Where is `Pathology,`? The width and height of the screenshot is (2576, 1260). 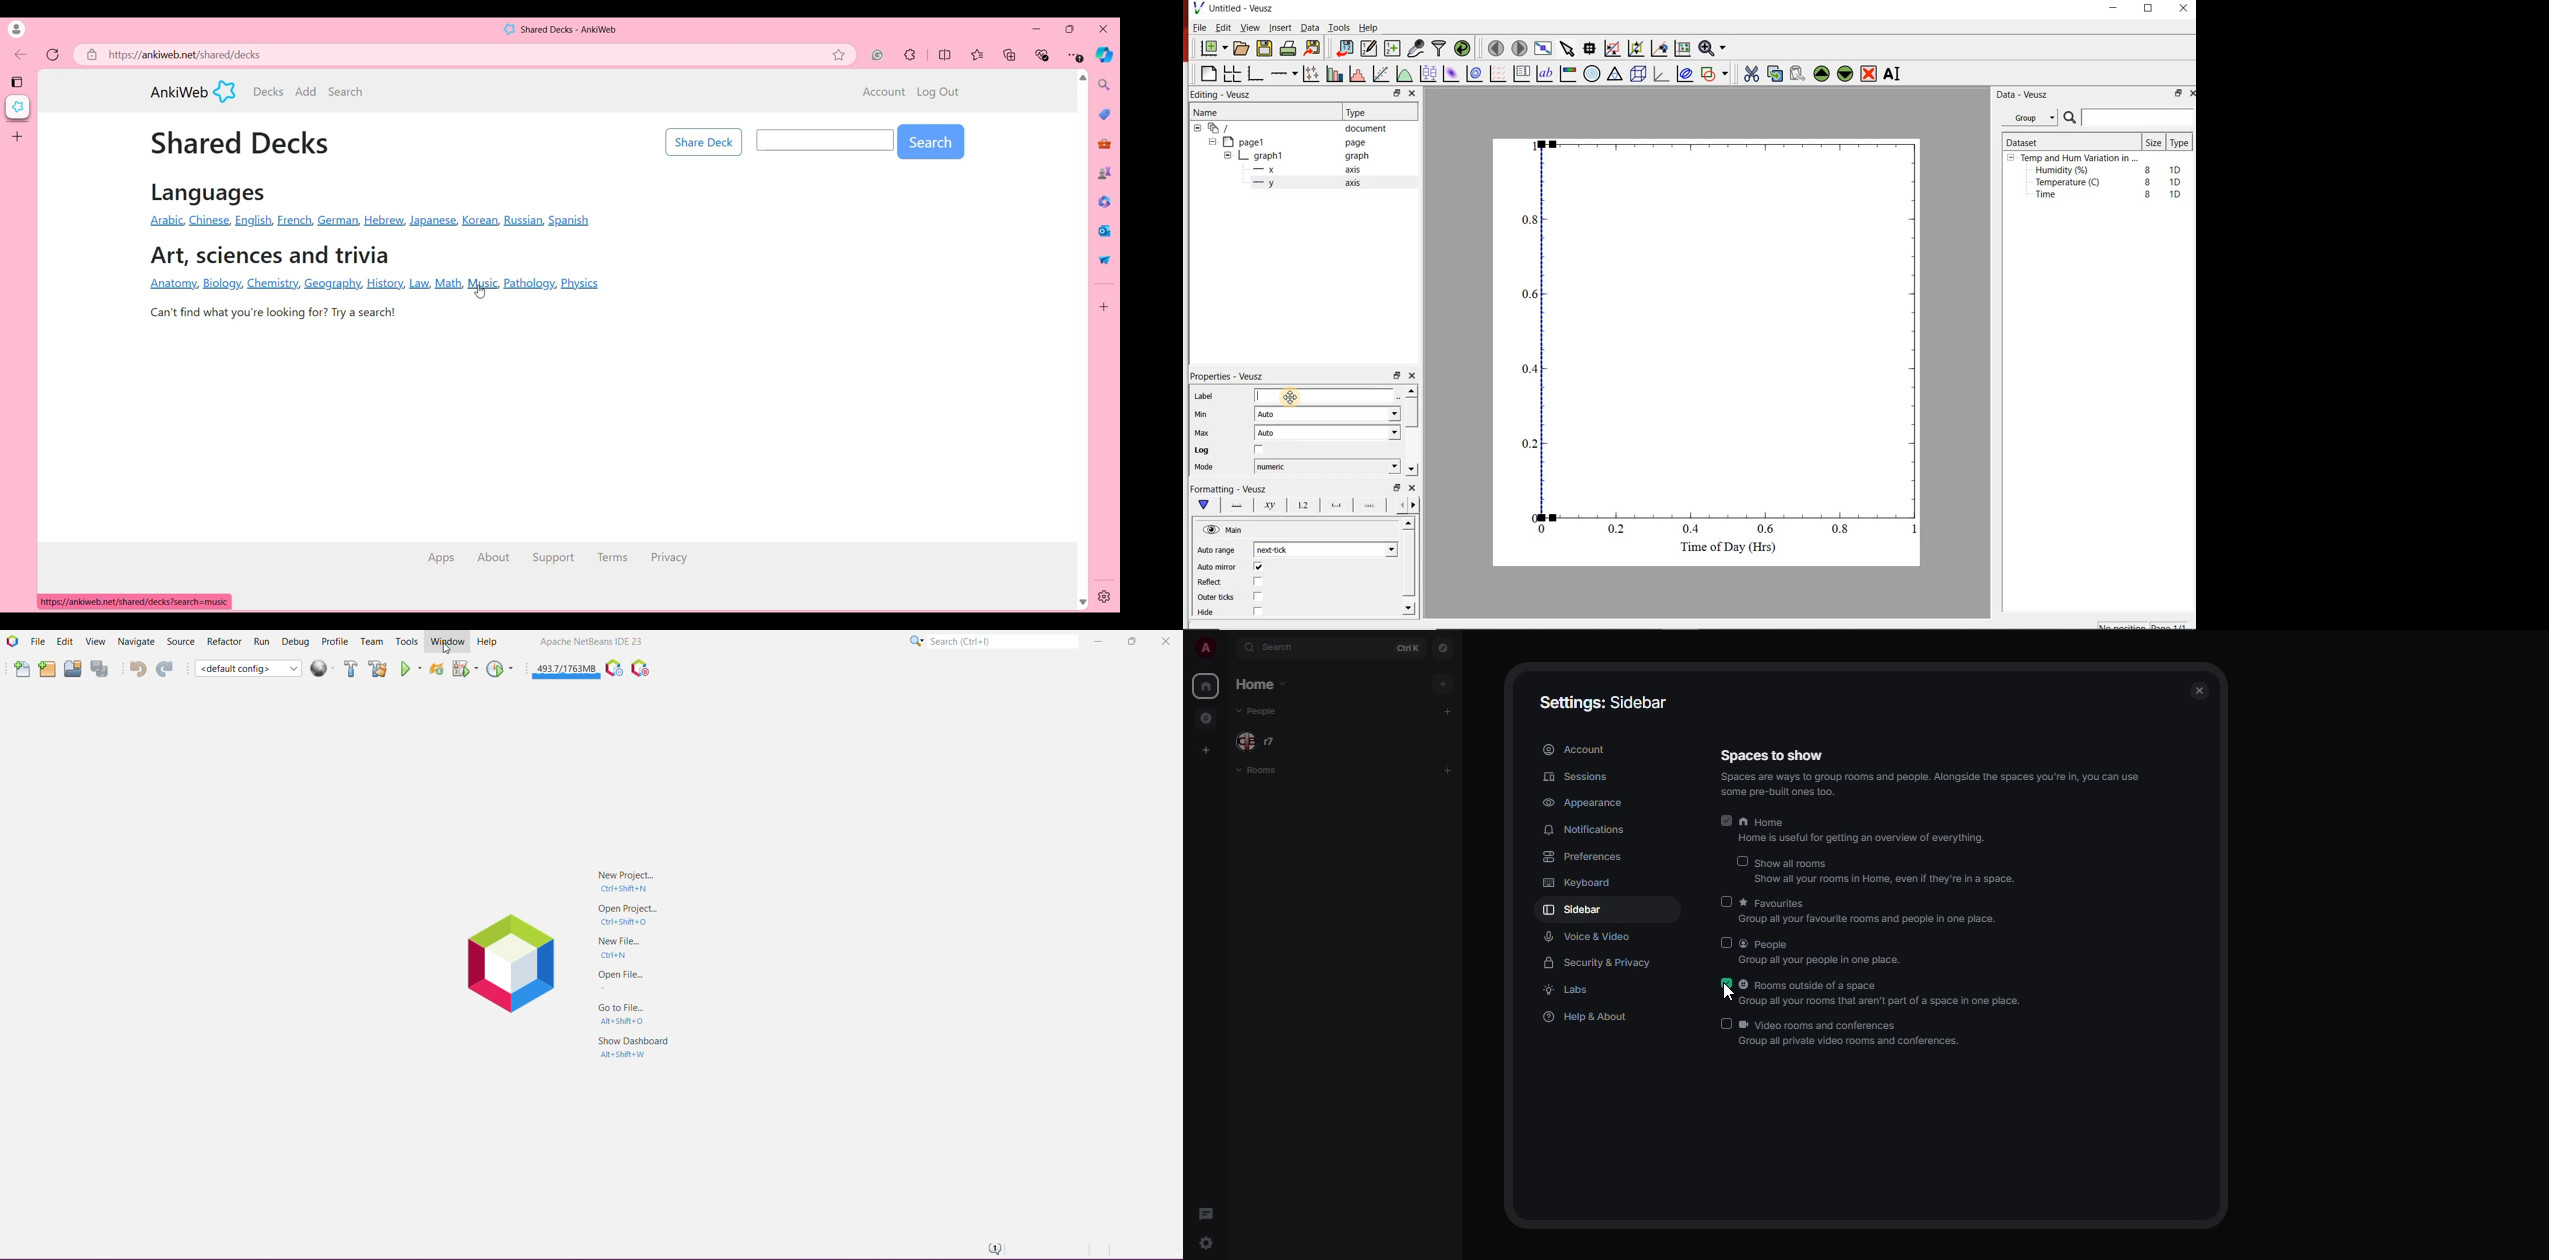 Pathology, is located at coordinates (528, 284).